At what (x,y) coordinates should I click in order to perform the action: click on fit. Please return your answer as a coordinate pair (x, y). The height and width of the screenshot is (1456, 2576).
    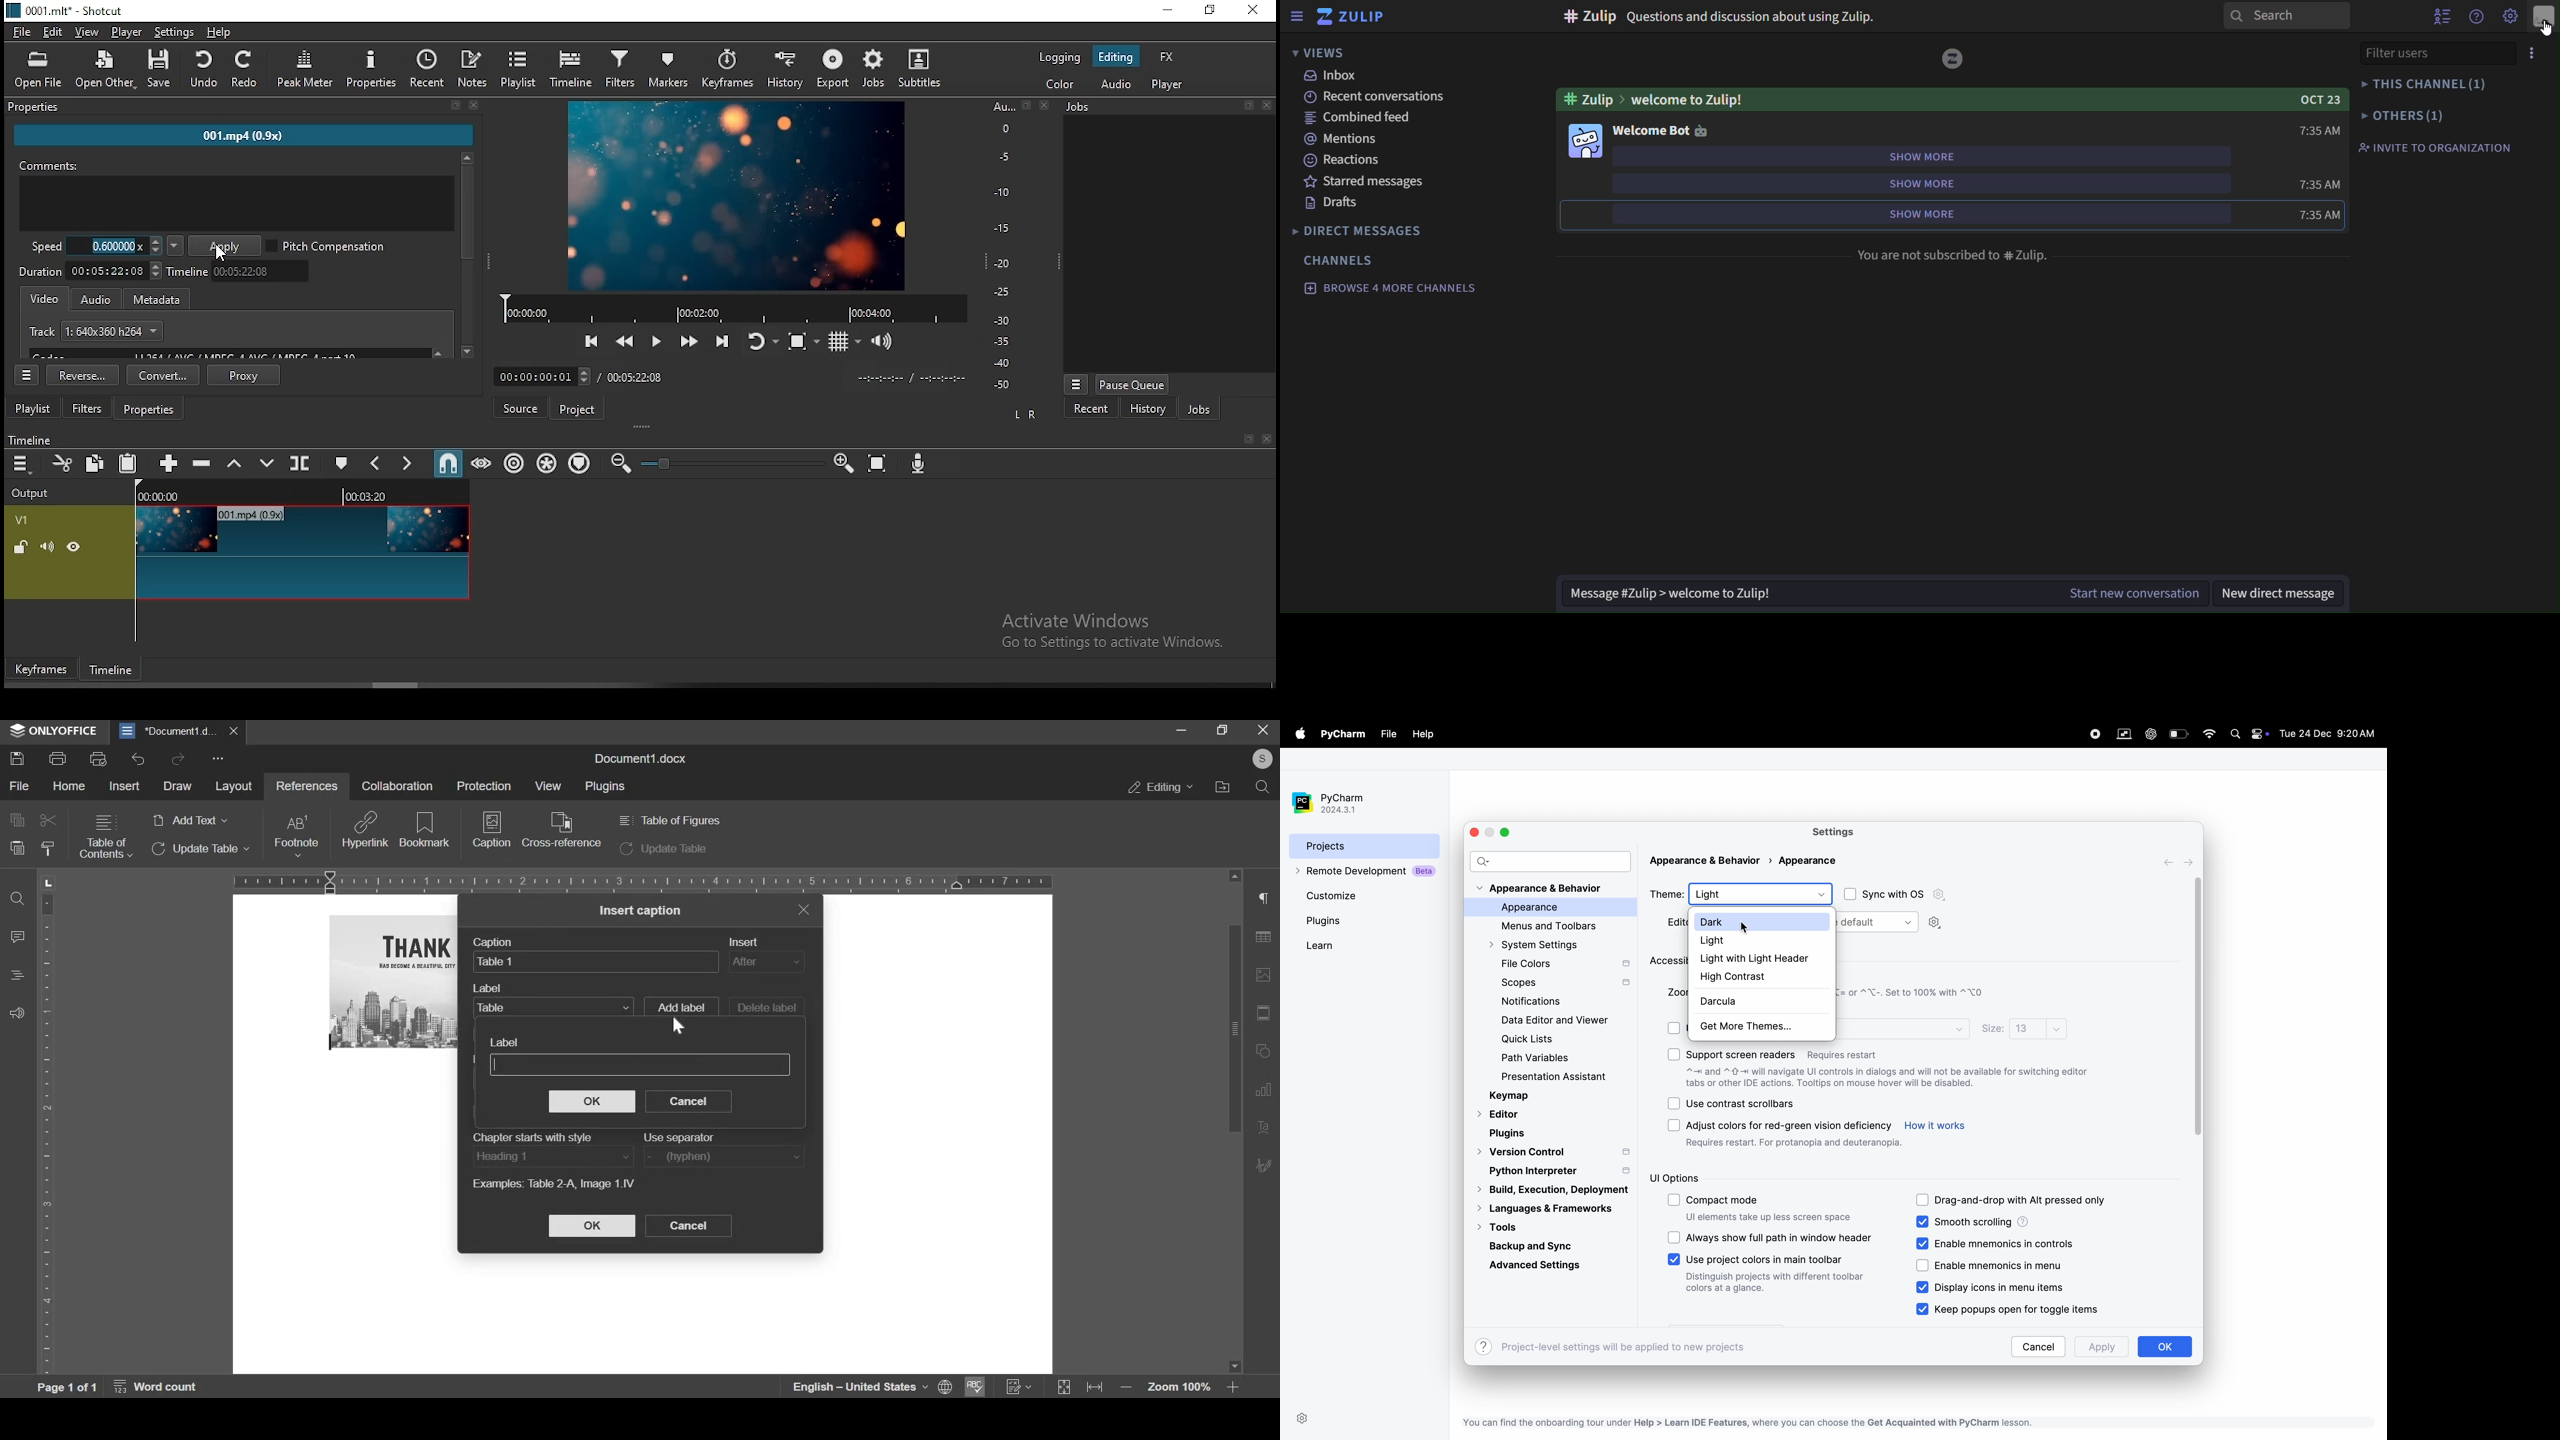
    Looking at the image, I should click on (1265, 1015).